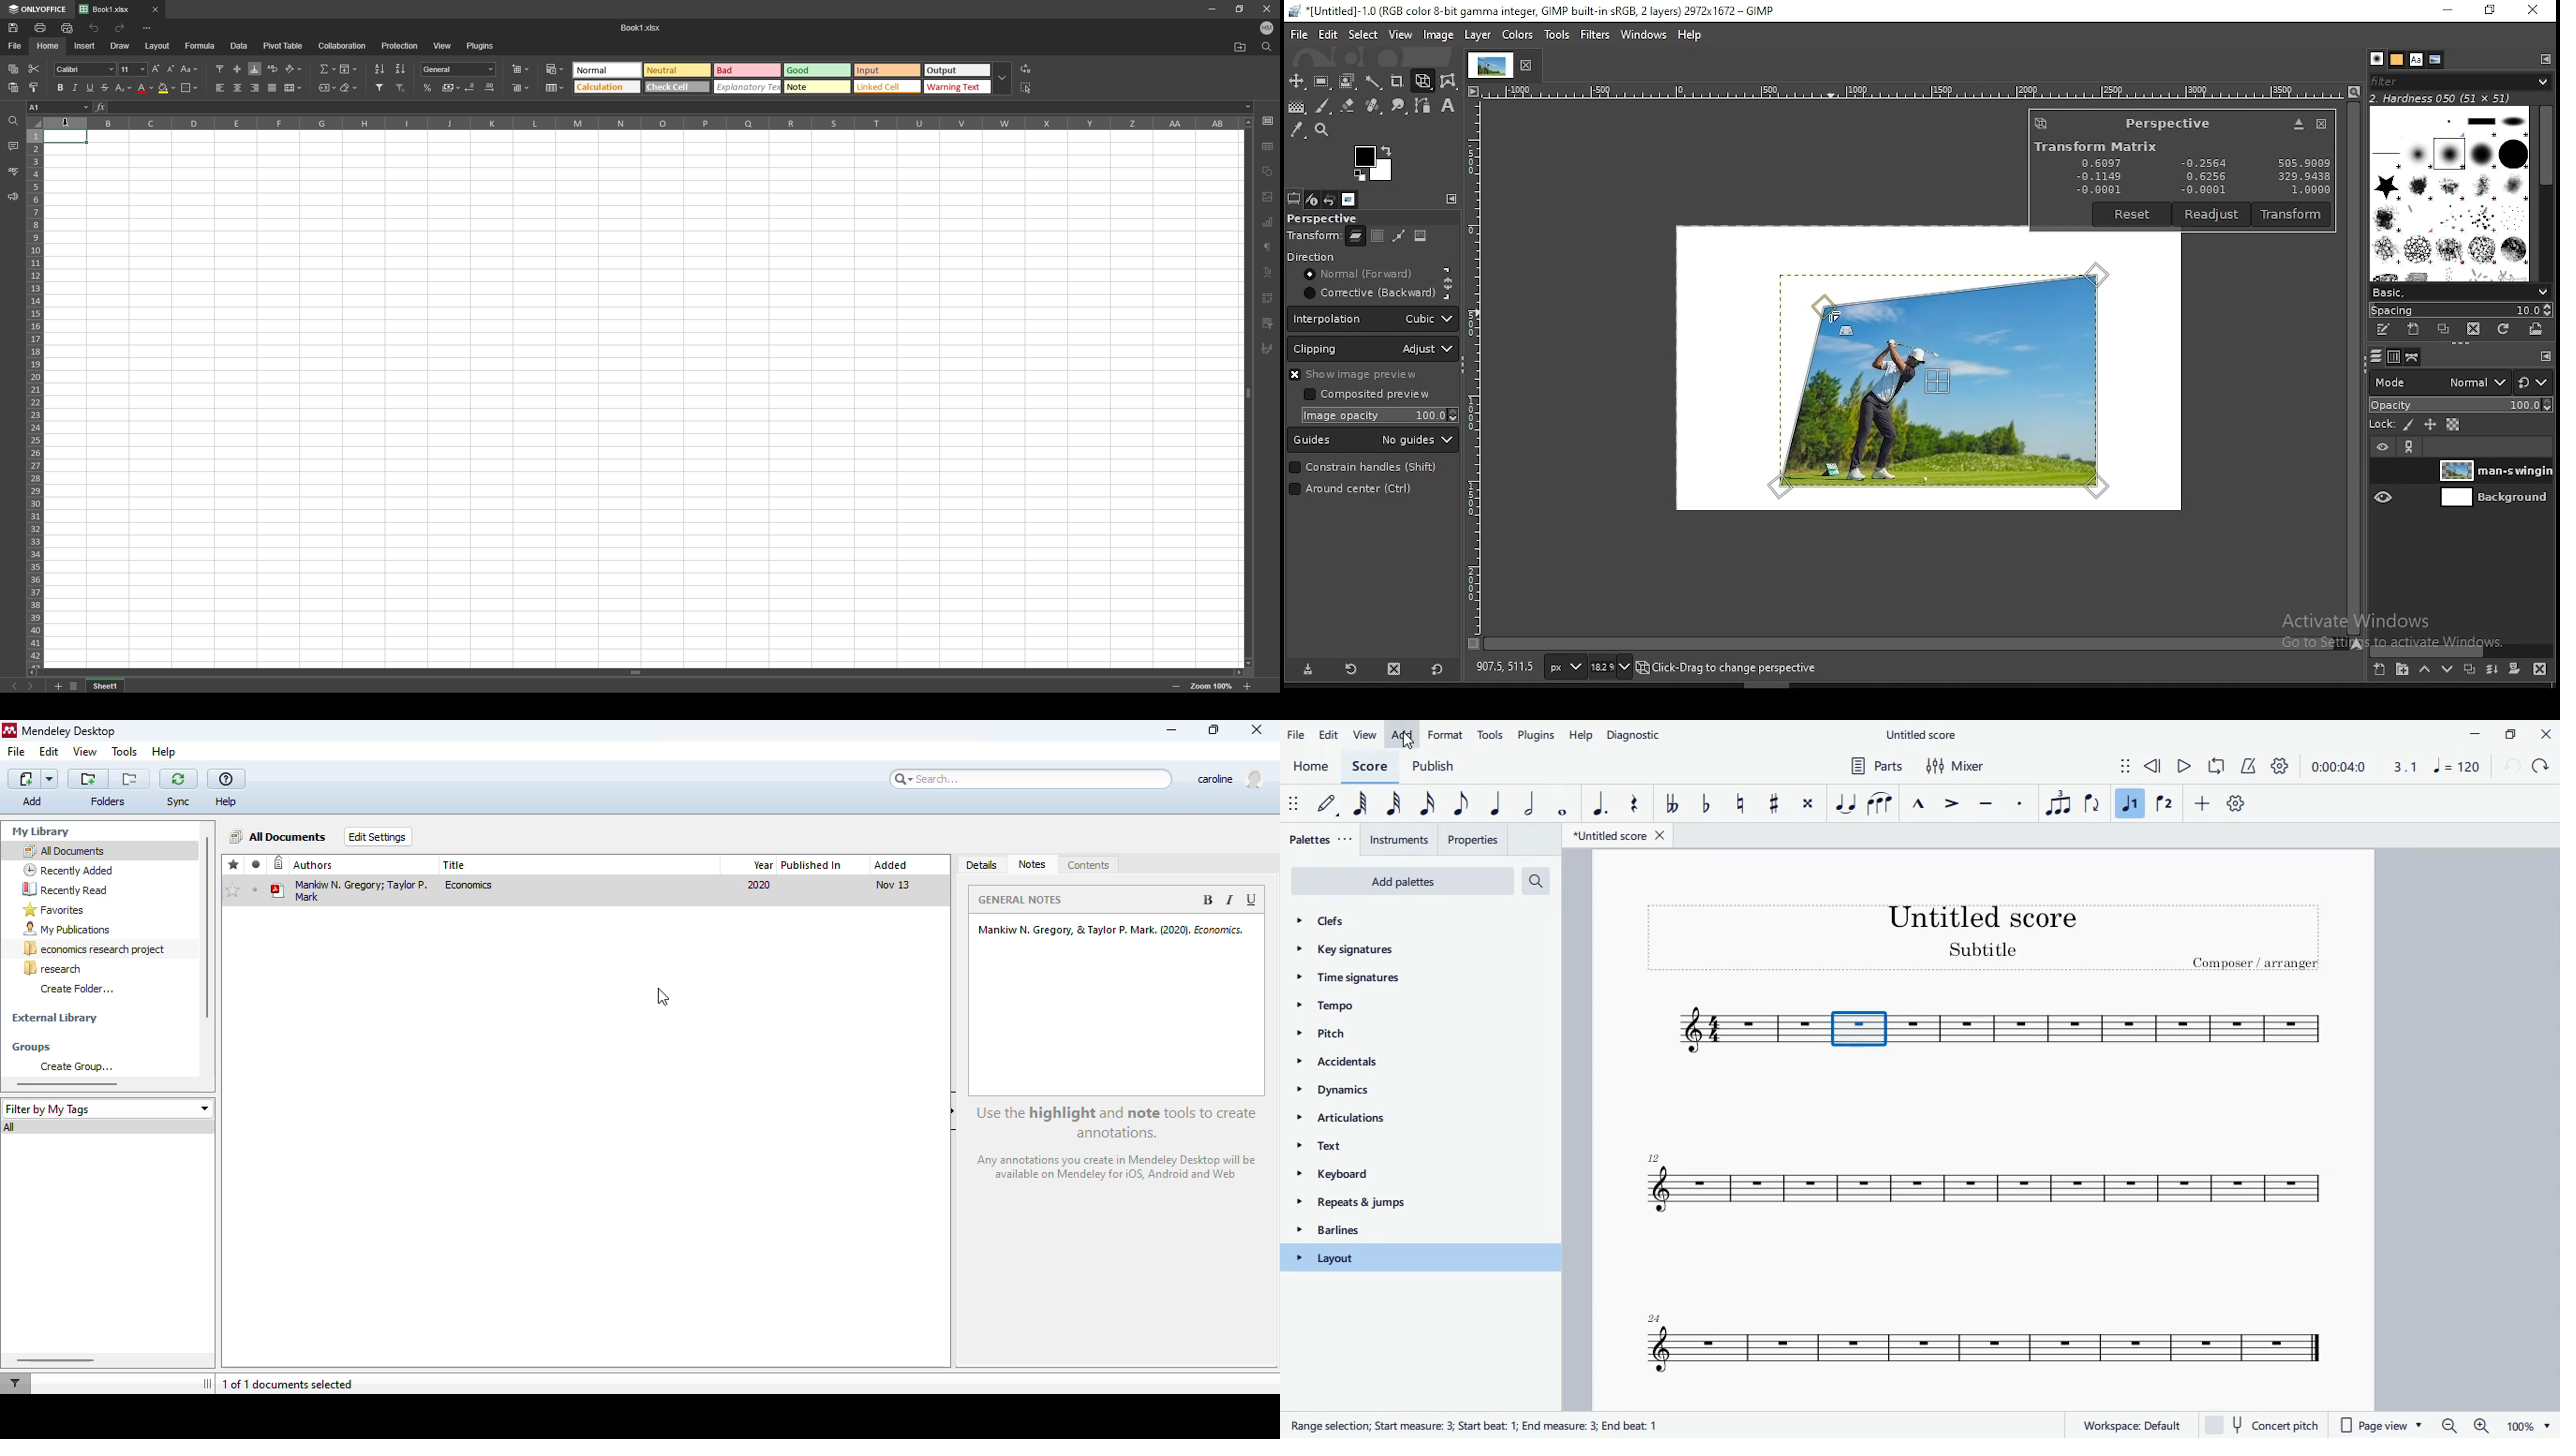  Describe the element at coordinates (1119, 1123) in the screenshot. I see `use the highlight and note tools to create annotations.` at that location.